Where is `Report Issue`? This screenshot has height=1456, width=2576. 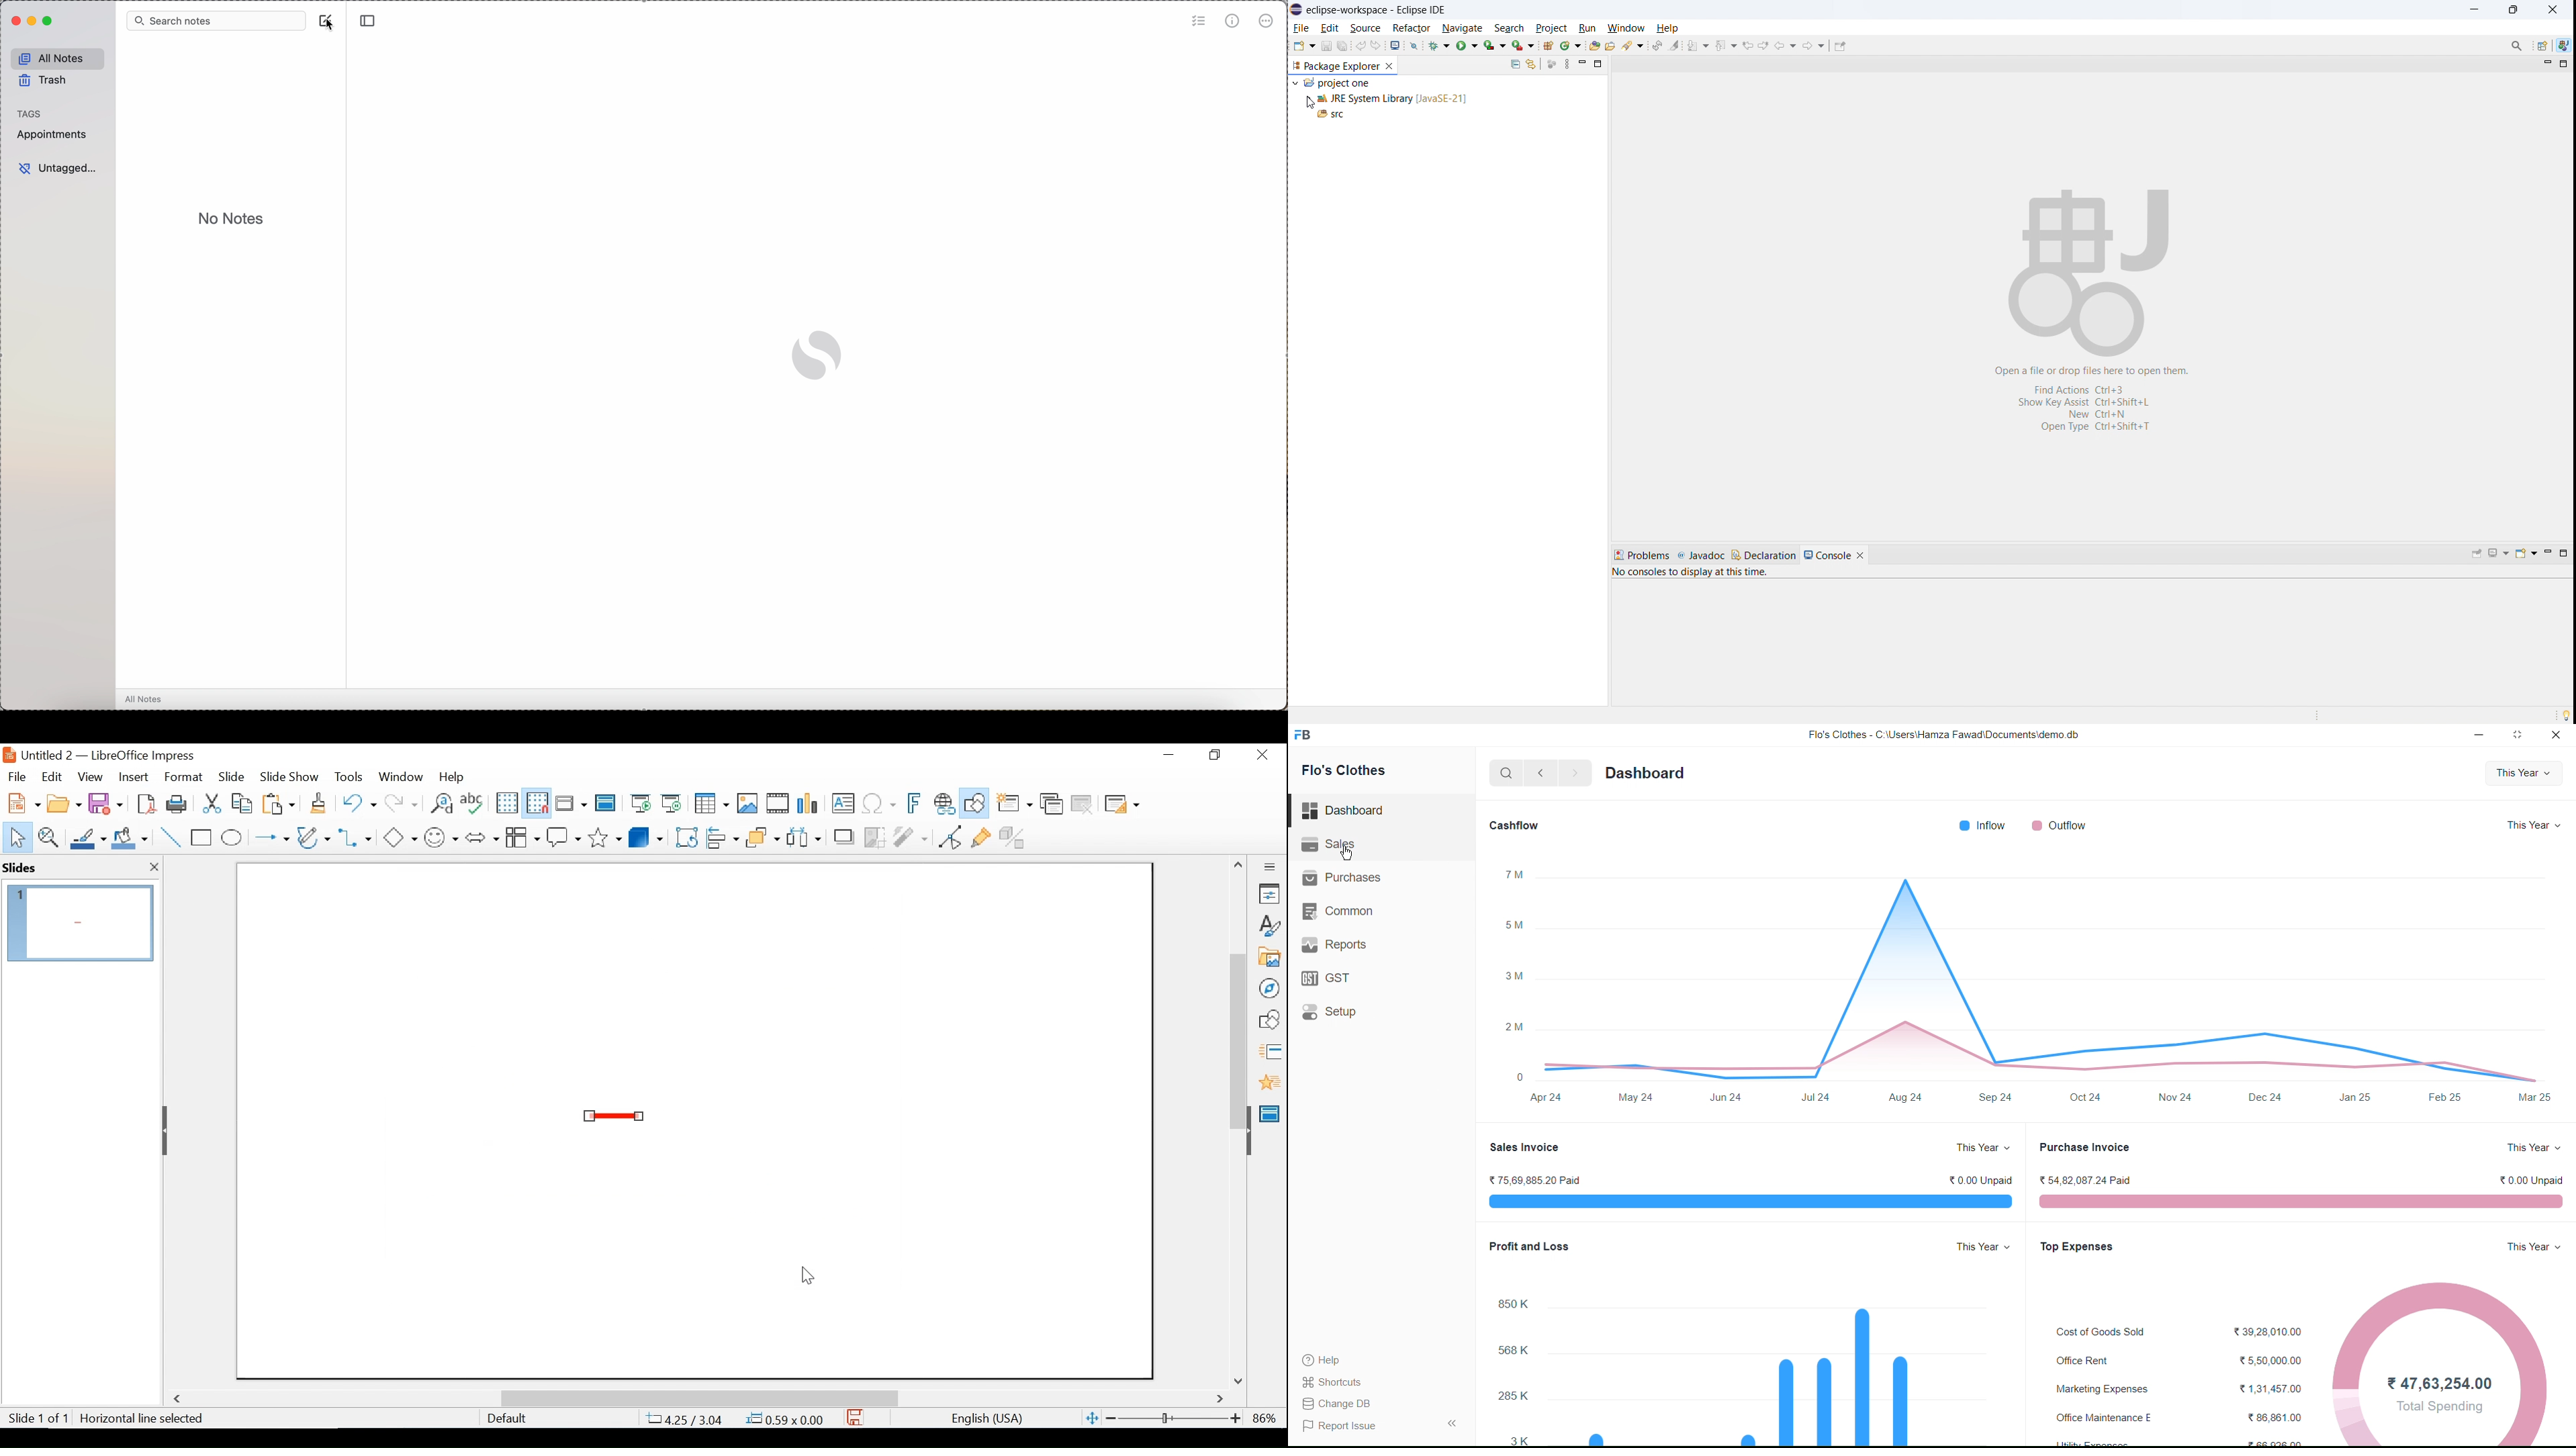 Report Issue is located at coordinates (1340, 1426).